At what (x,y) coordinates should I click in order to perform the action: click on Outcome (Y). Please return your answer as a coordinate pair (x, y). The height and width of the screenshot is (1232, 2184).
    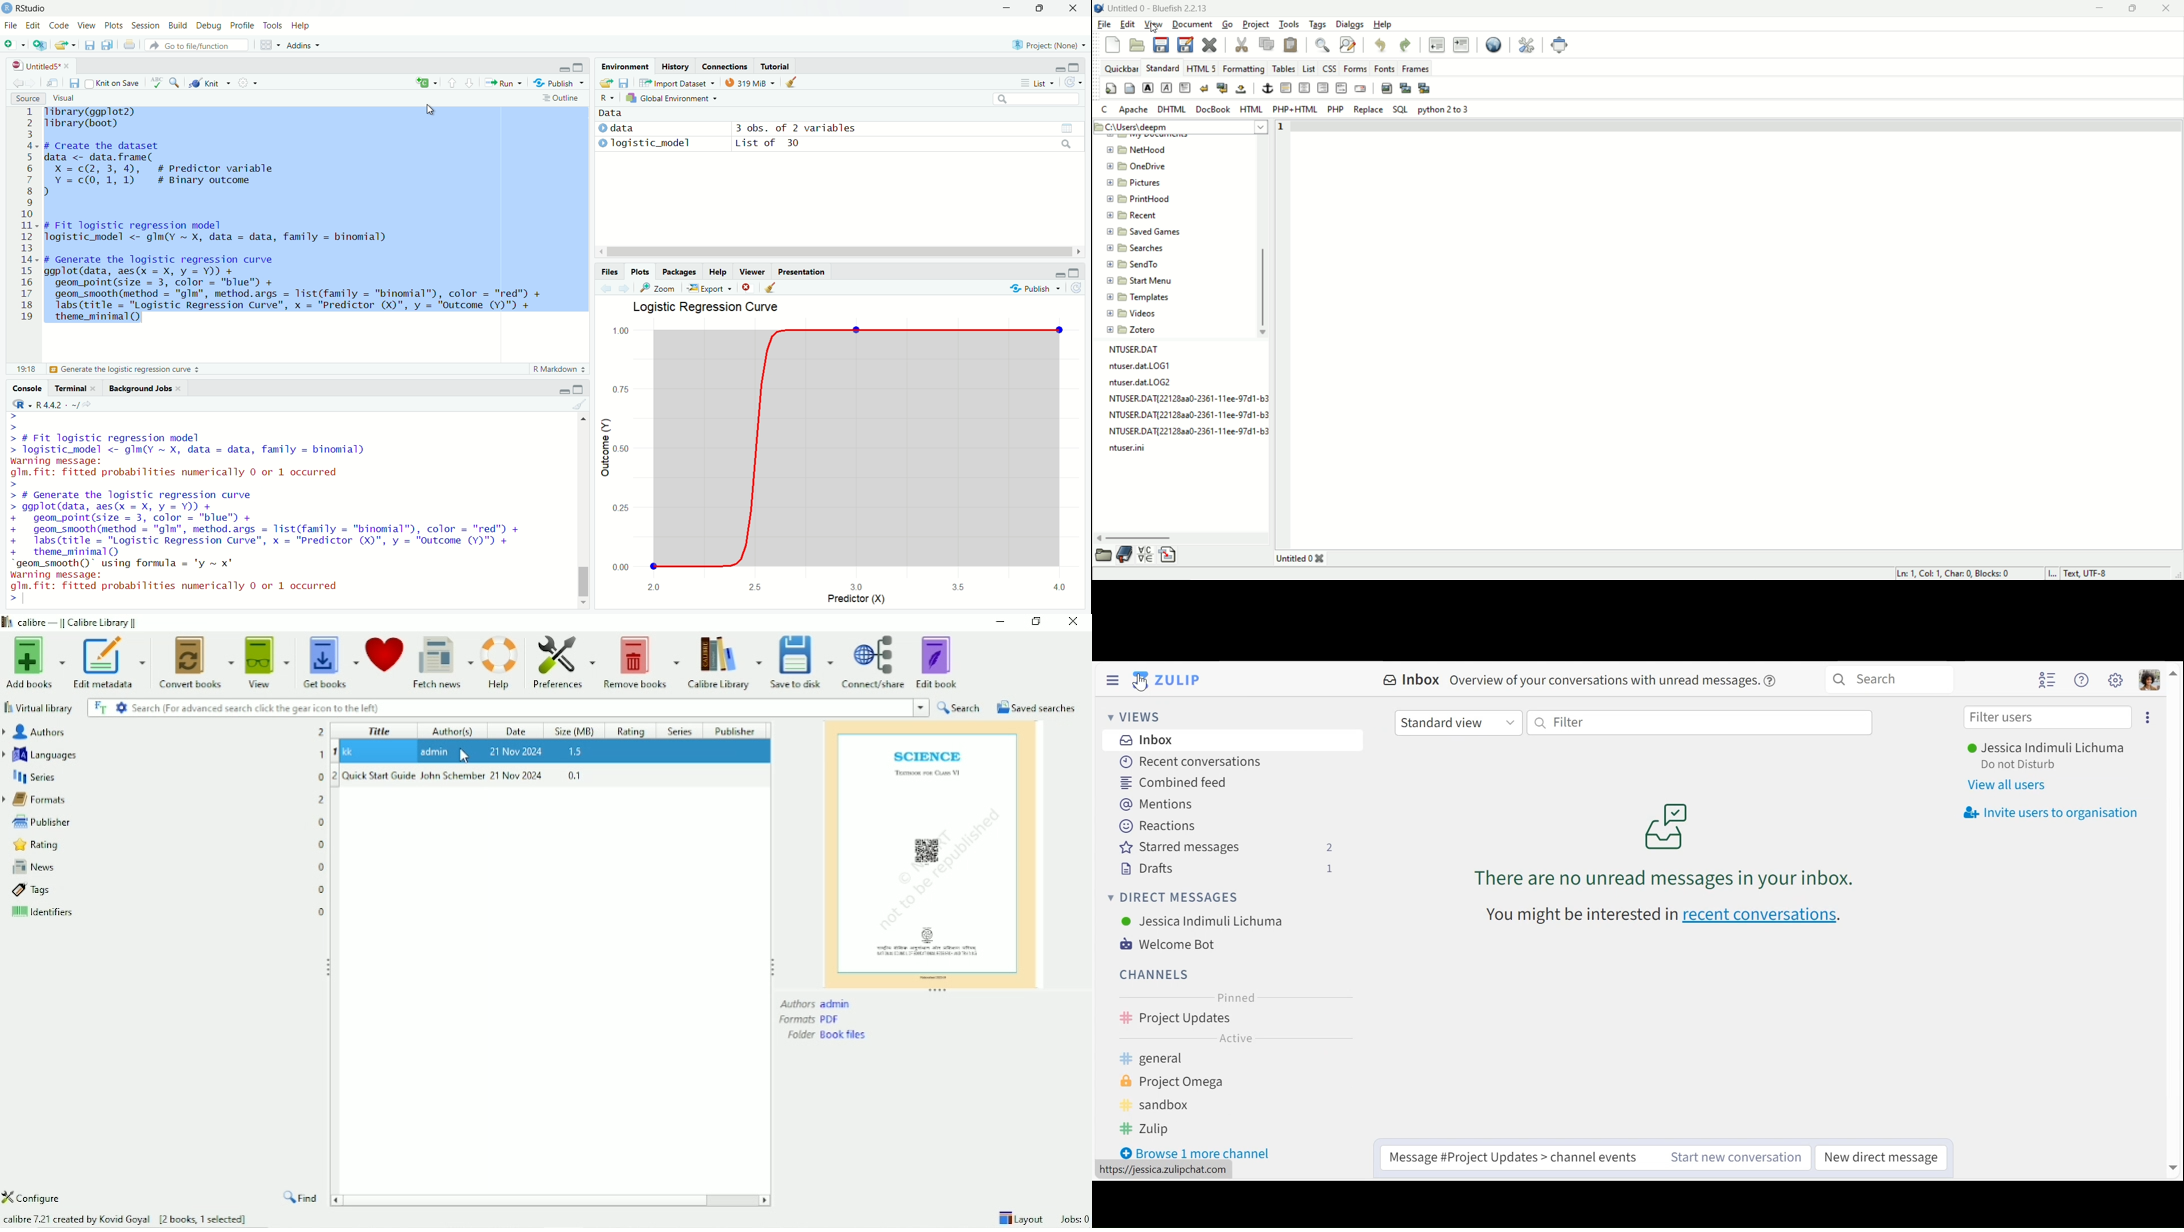
    Looking at the image, I should click on (605, 448).